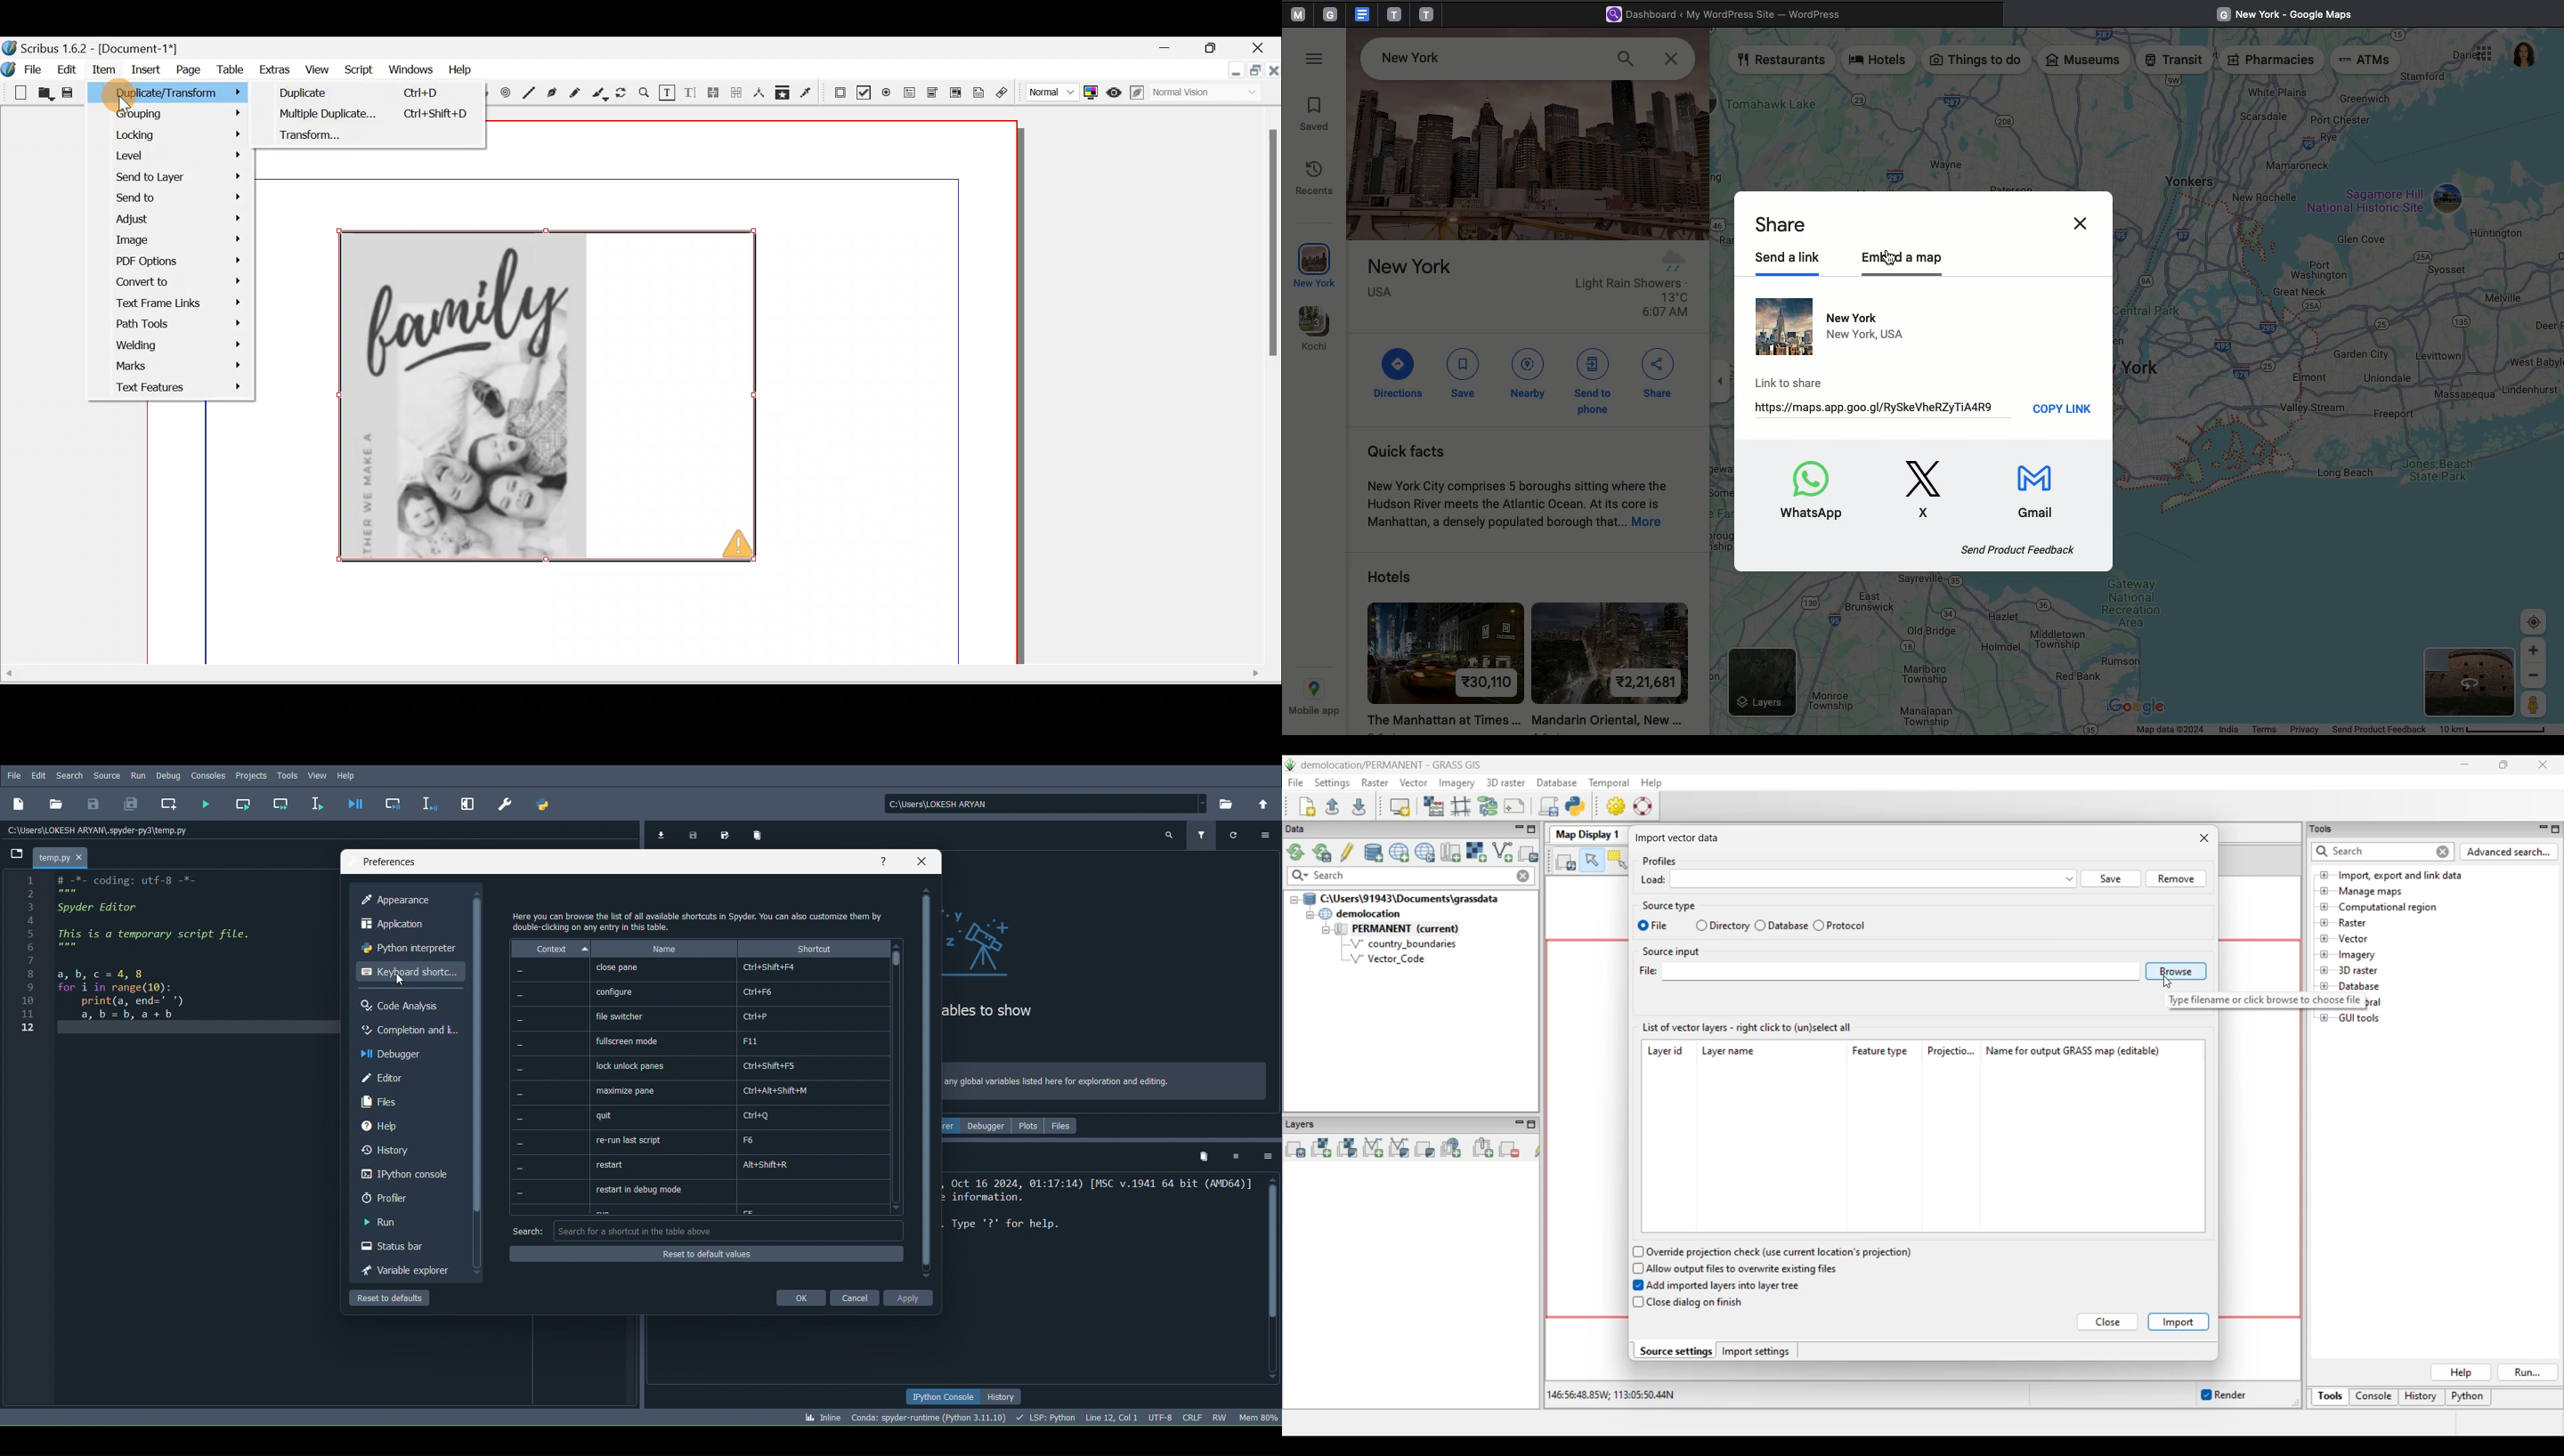 The width and height of the screenshot is (2576, 1456). What do you see at coordinates (632, 688) in the screenshot?
I see `Scroll bar` at bounding box center [632, 688].